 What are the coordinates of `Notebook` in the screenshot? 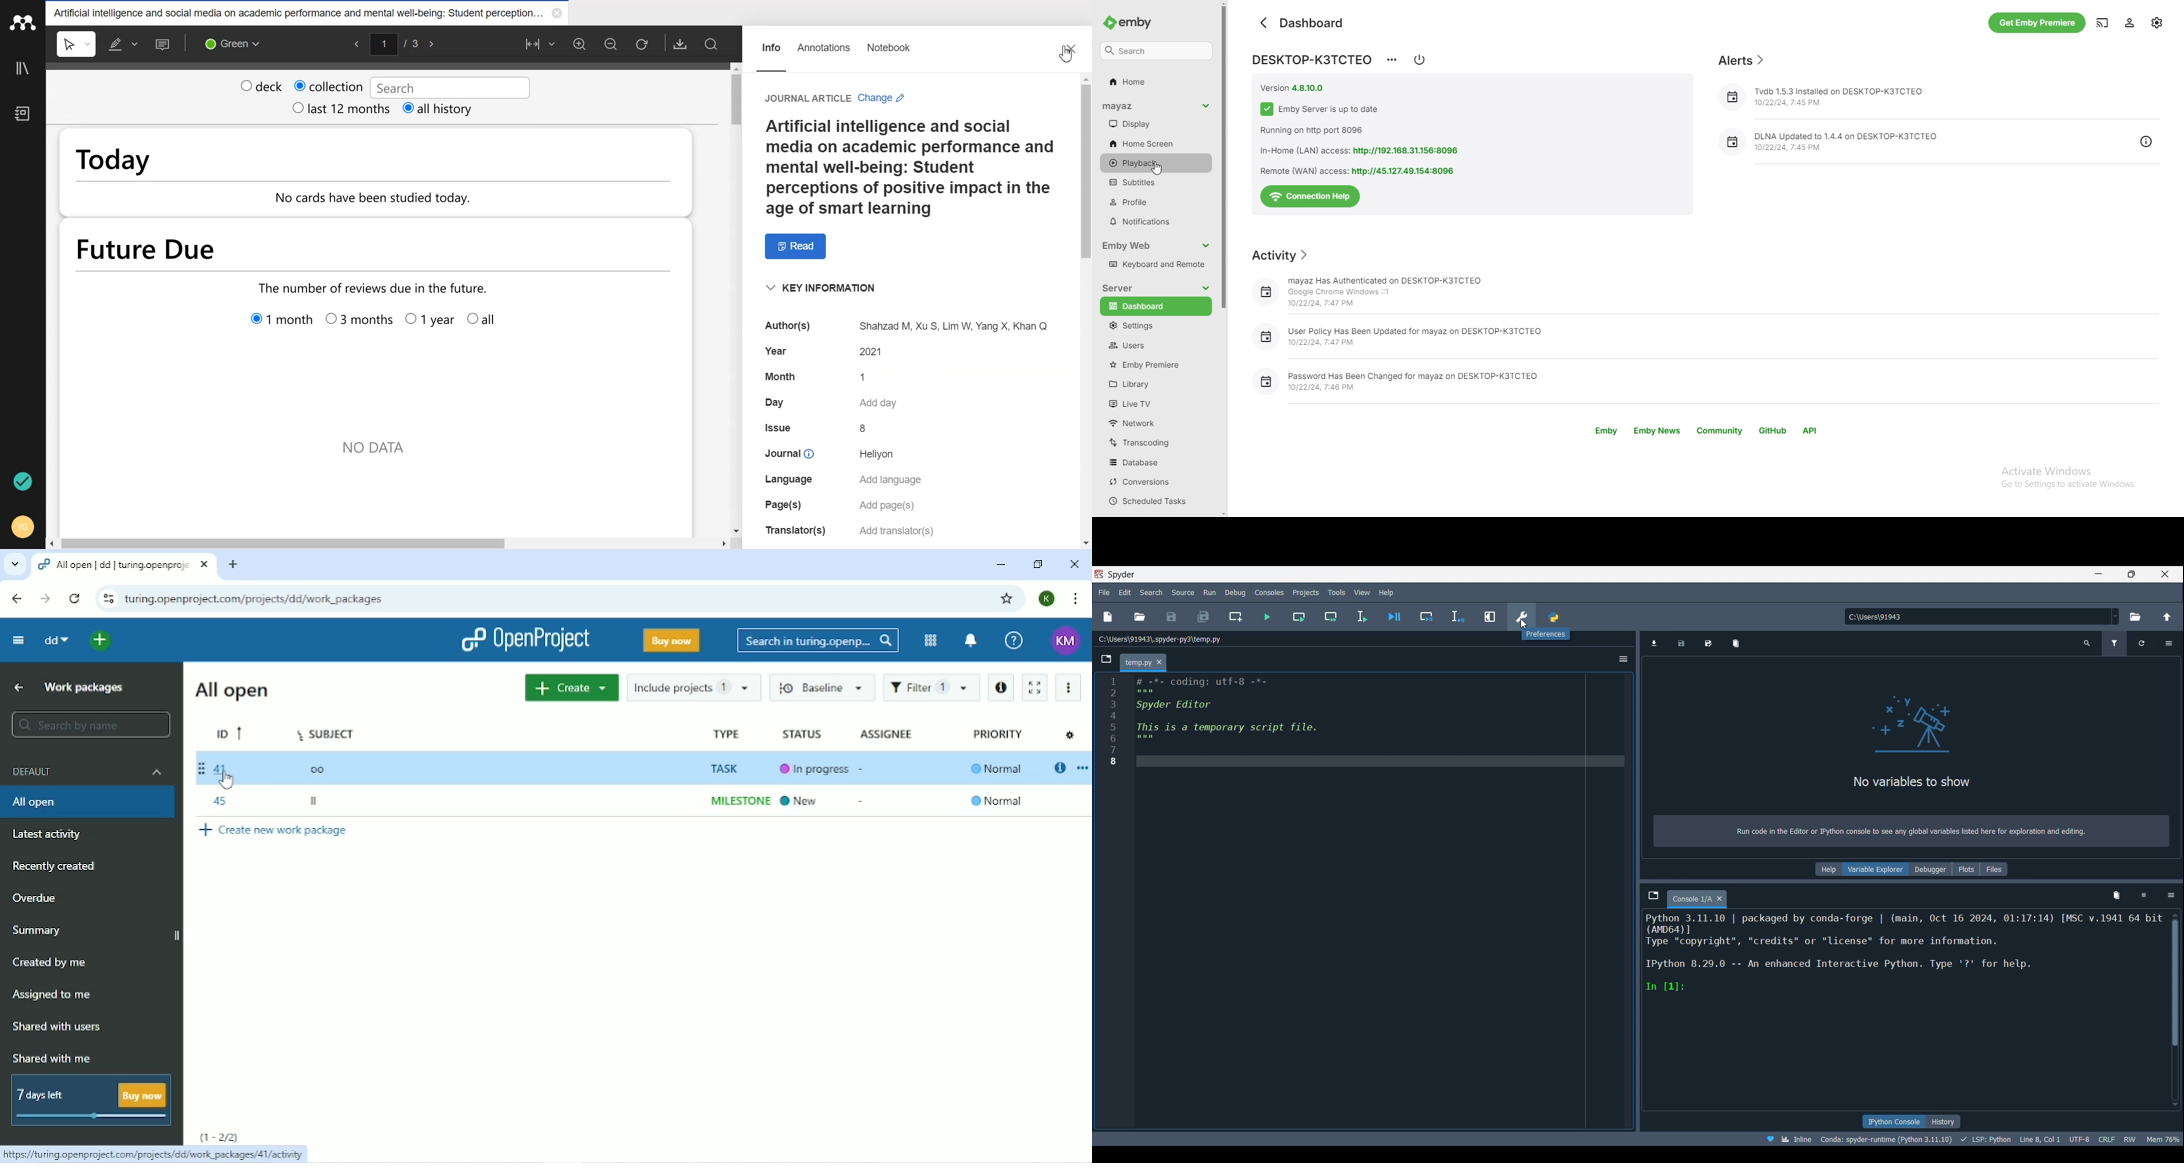 It's located at (22, 115).